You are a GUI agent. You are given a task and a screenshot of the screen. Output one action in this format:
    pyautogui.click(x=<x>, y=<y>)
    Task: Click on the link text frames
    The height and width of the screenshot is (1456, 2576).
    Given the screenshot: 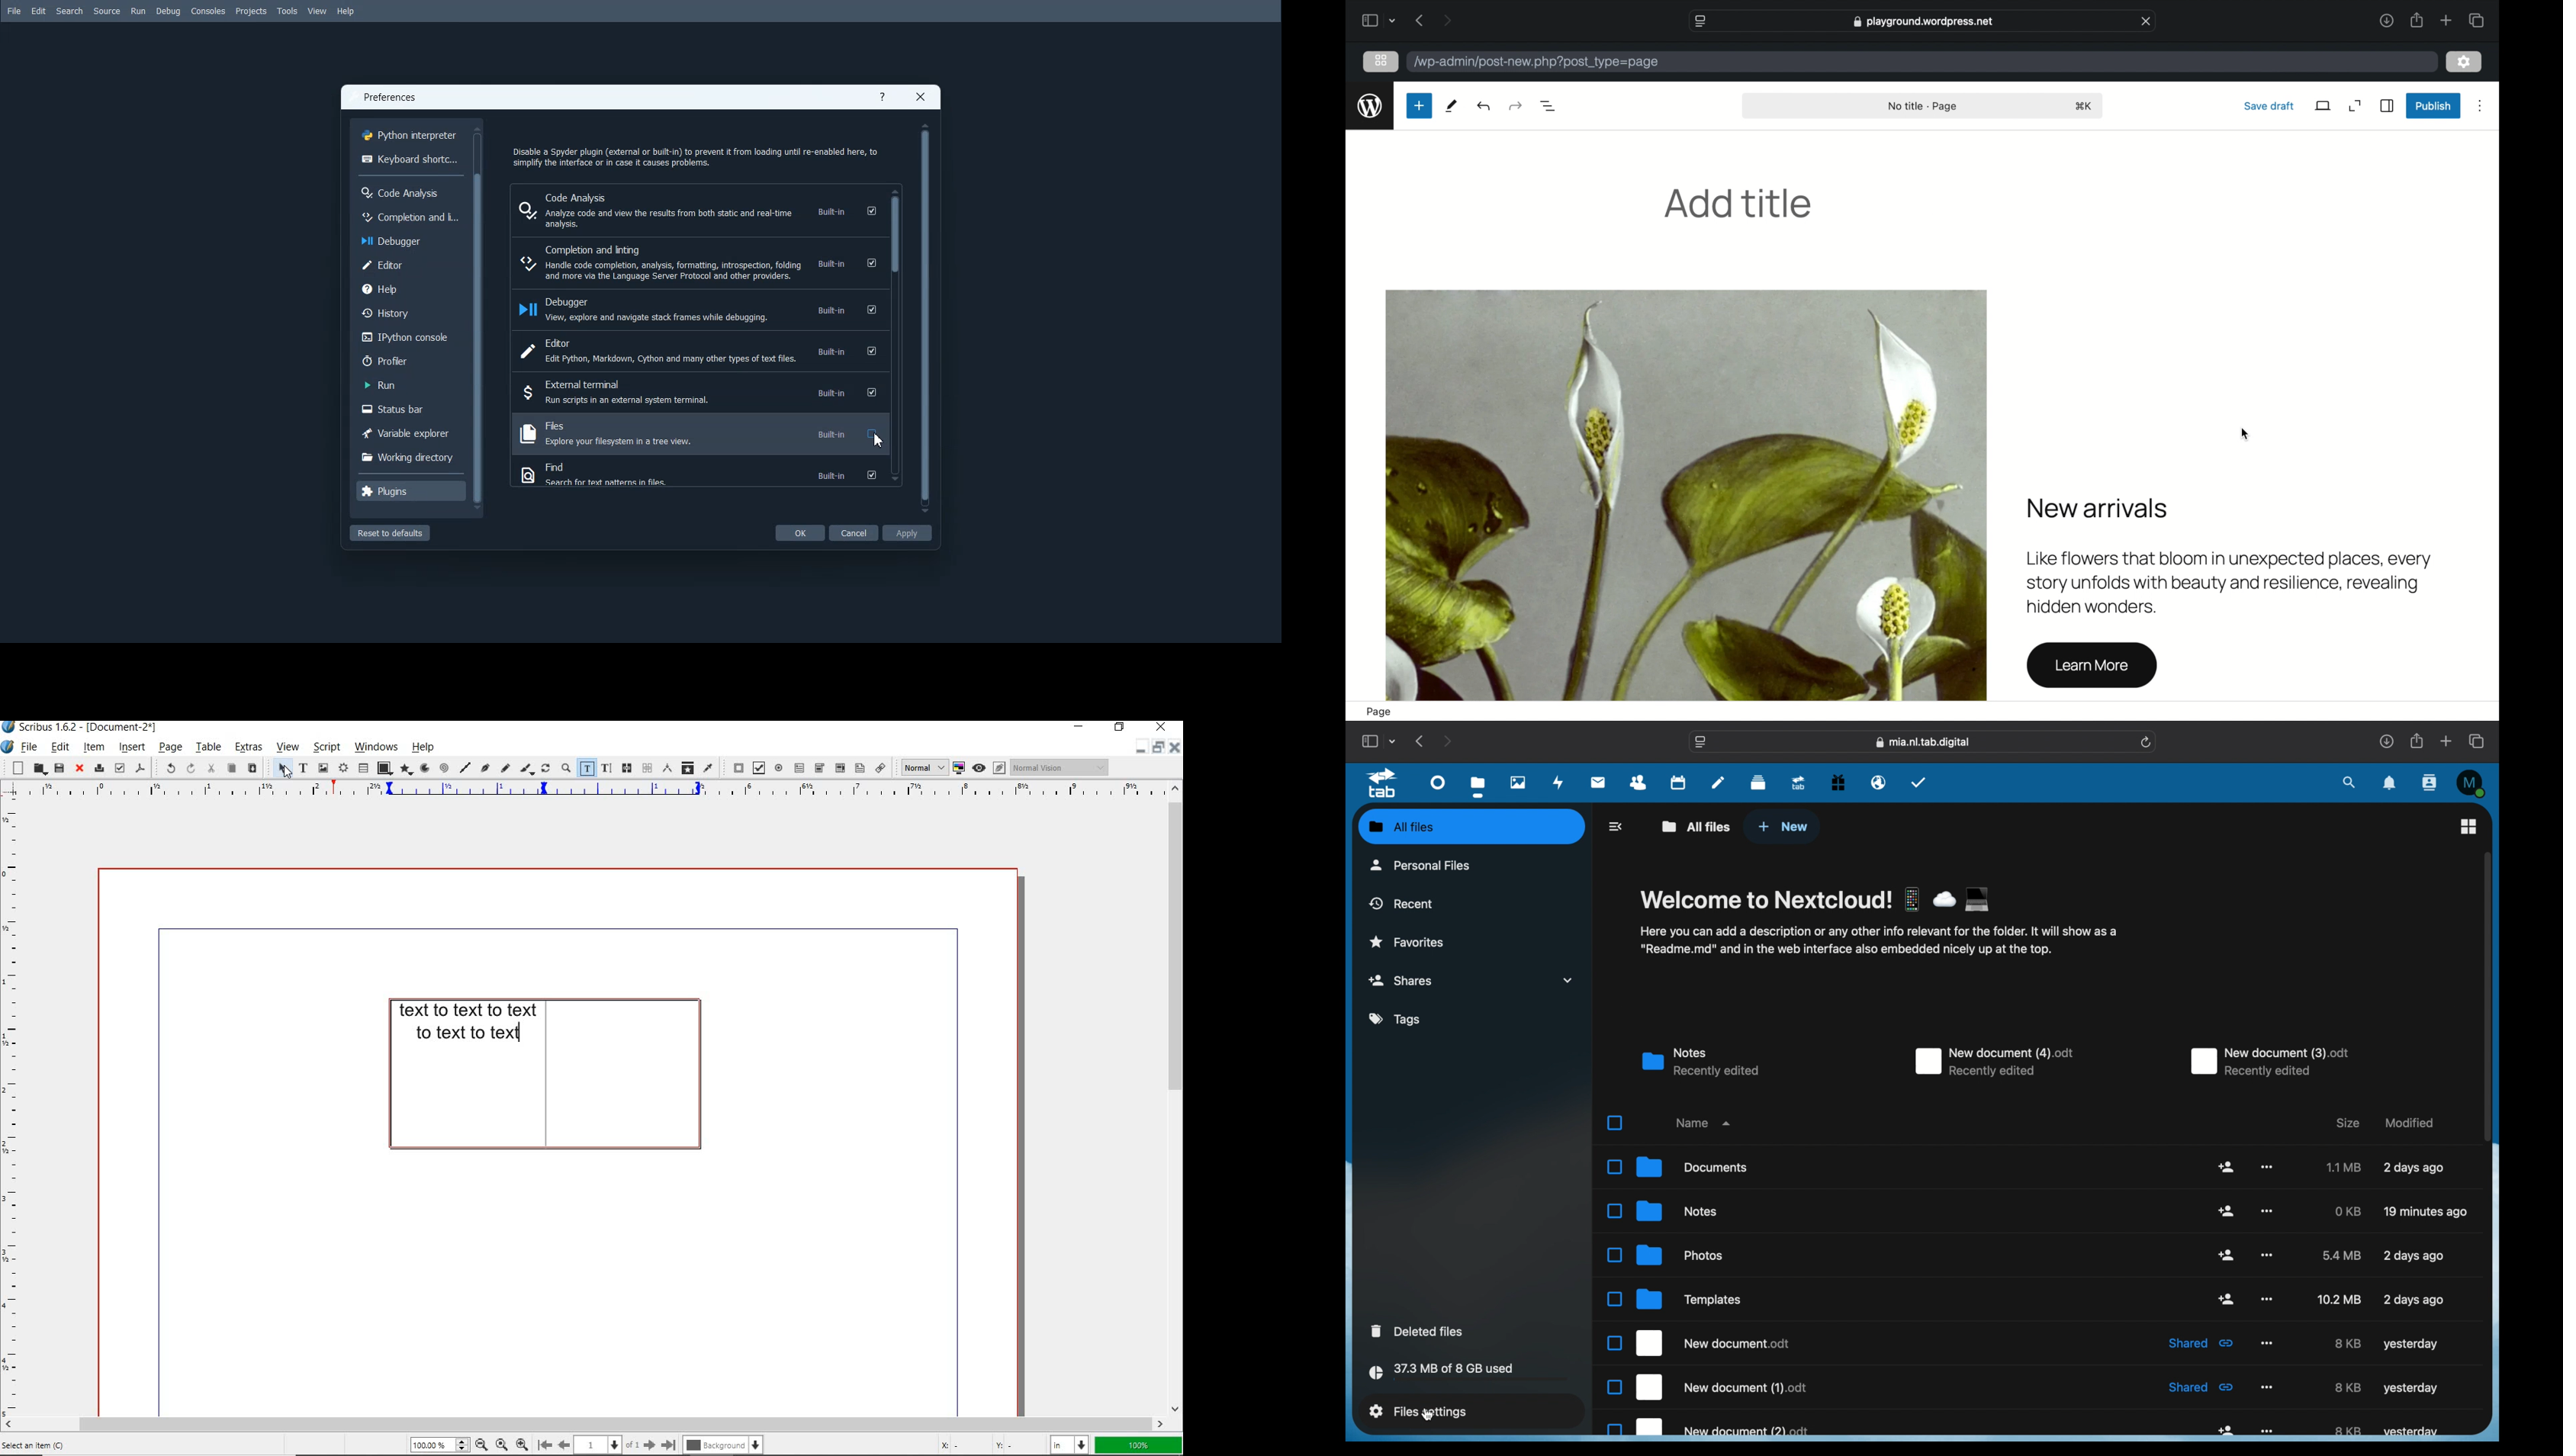 What is the action you would take?
    pyautogui.click(x=627, y=769)
    